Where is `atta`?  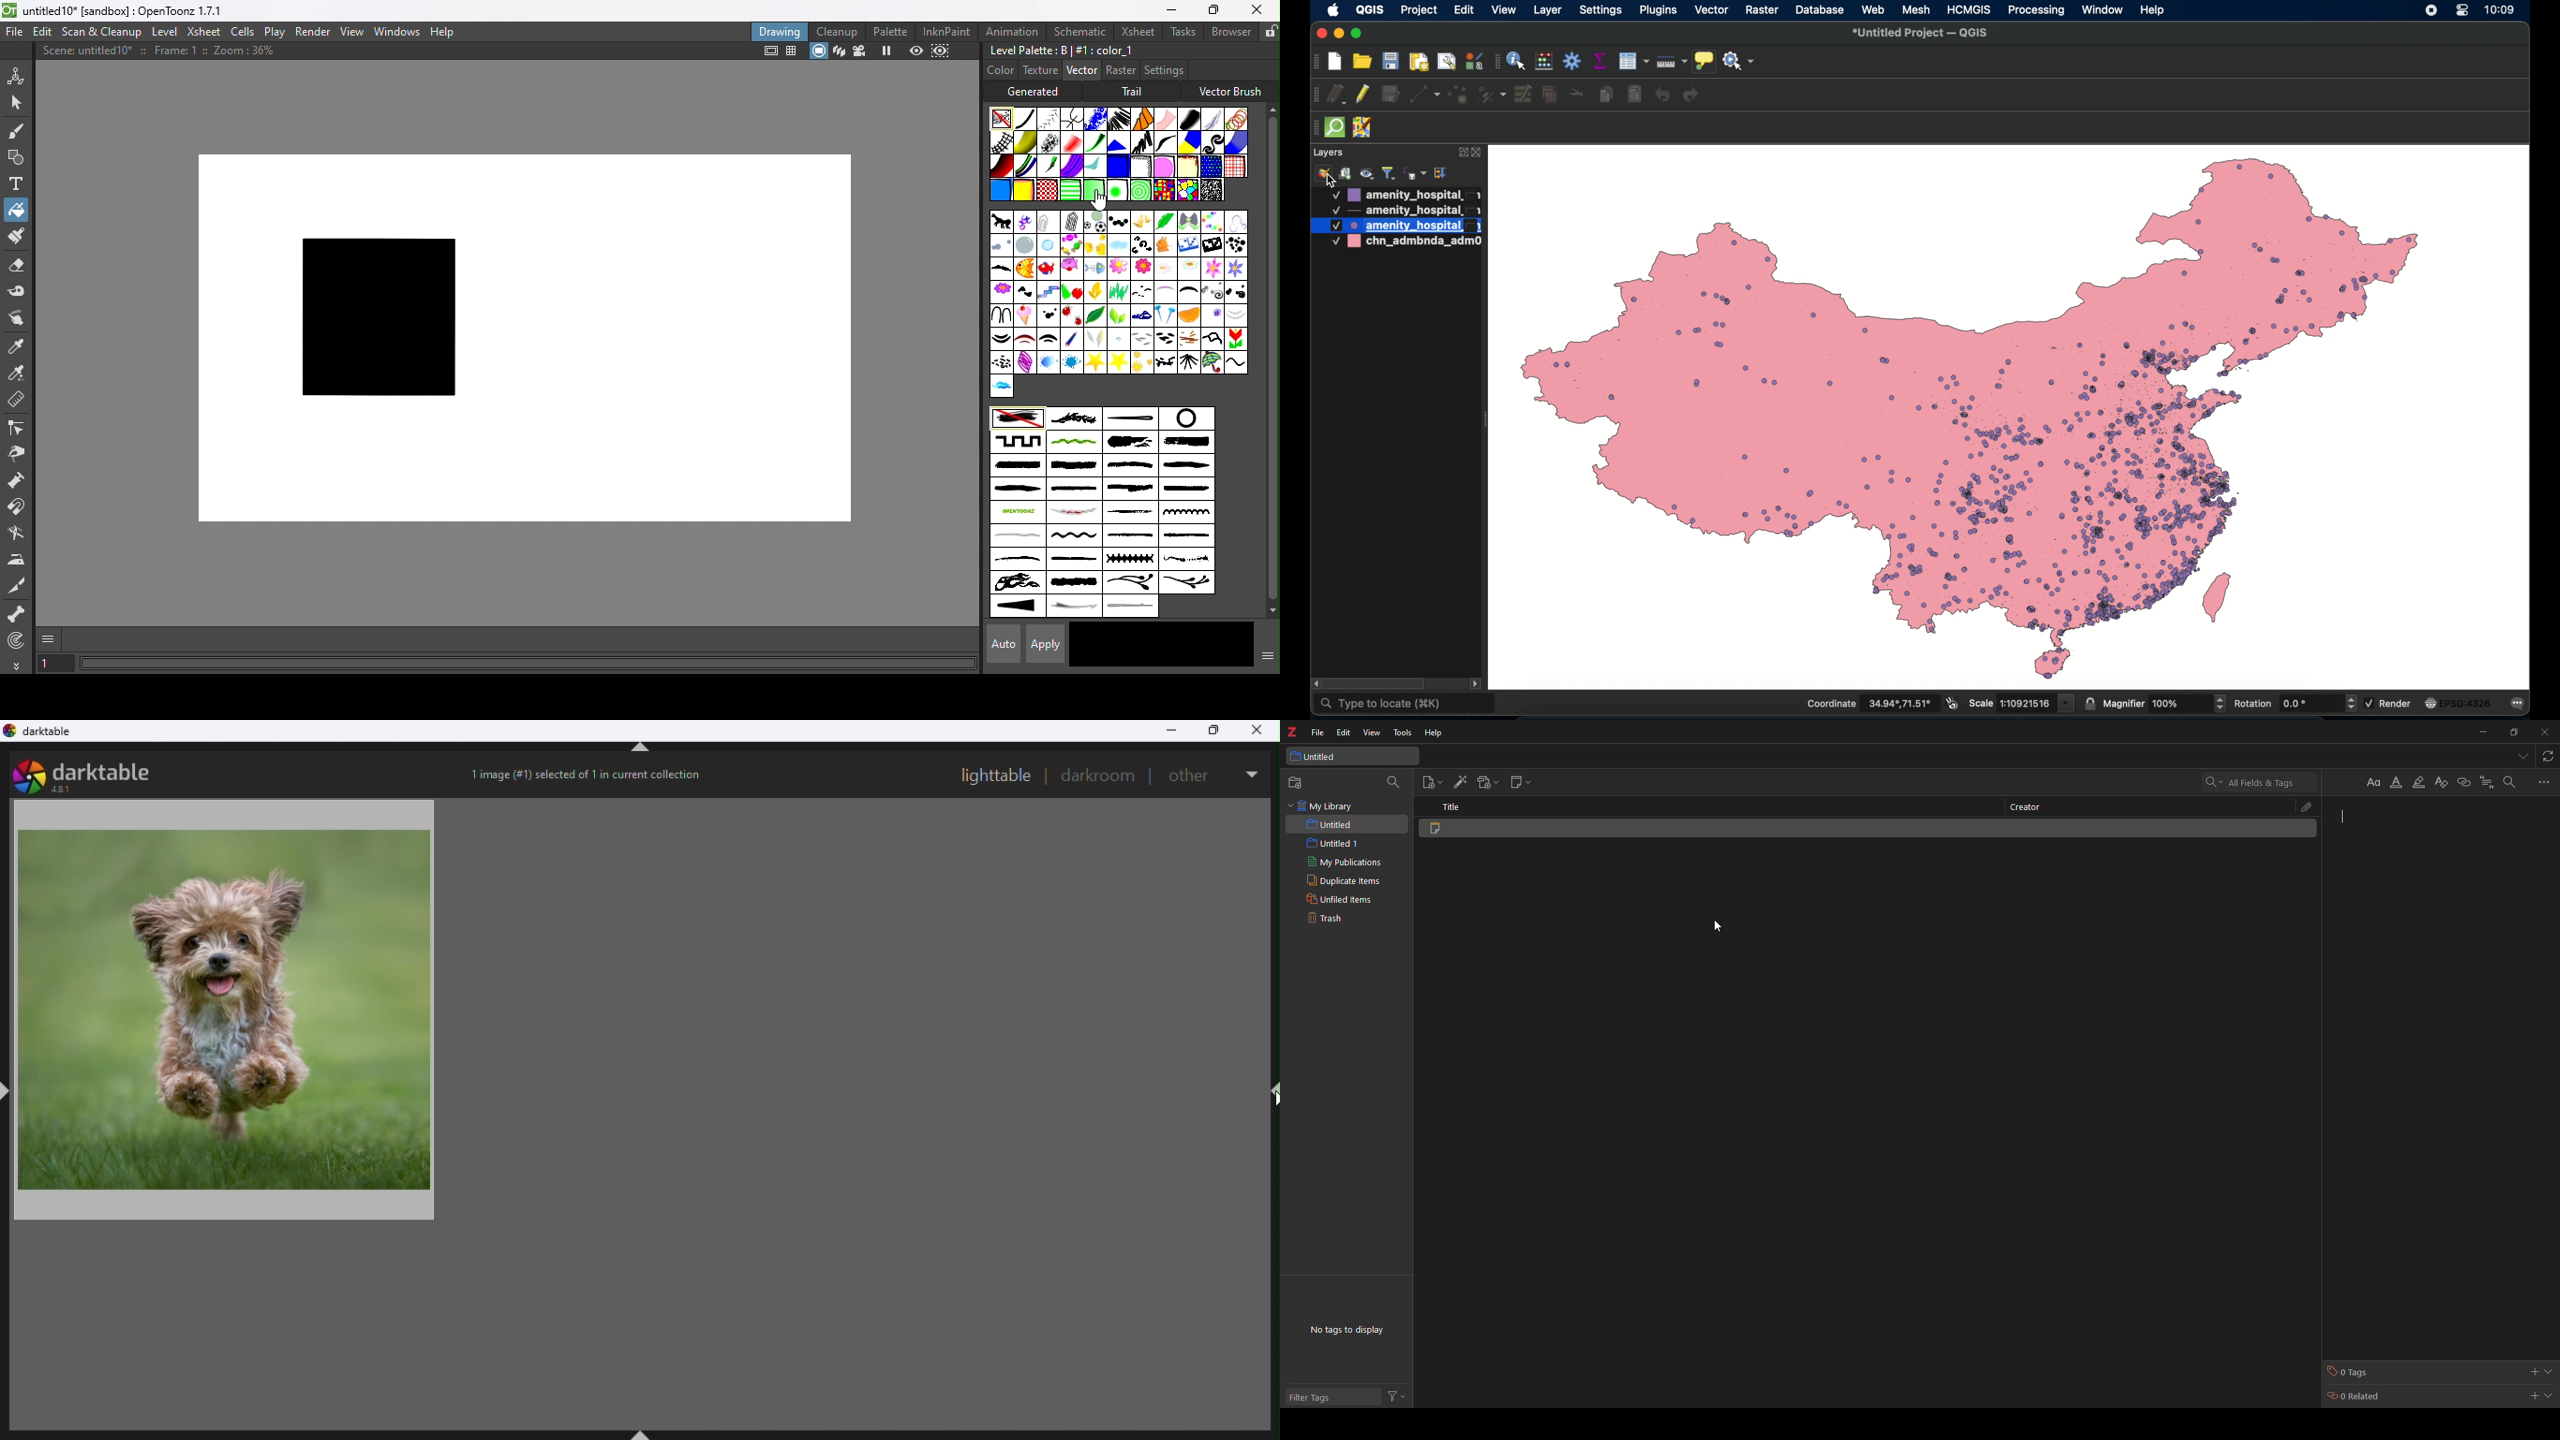 atta is located at coordinates (1049, 221).